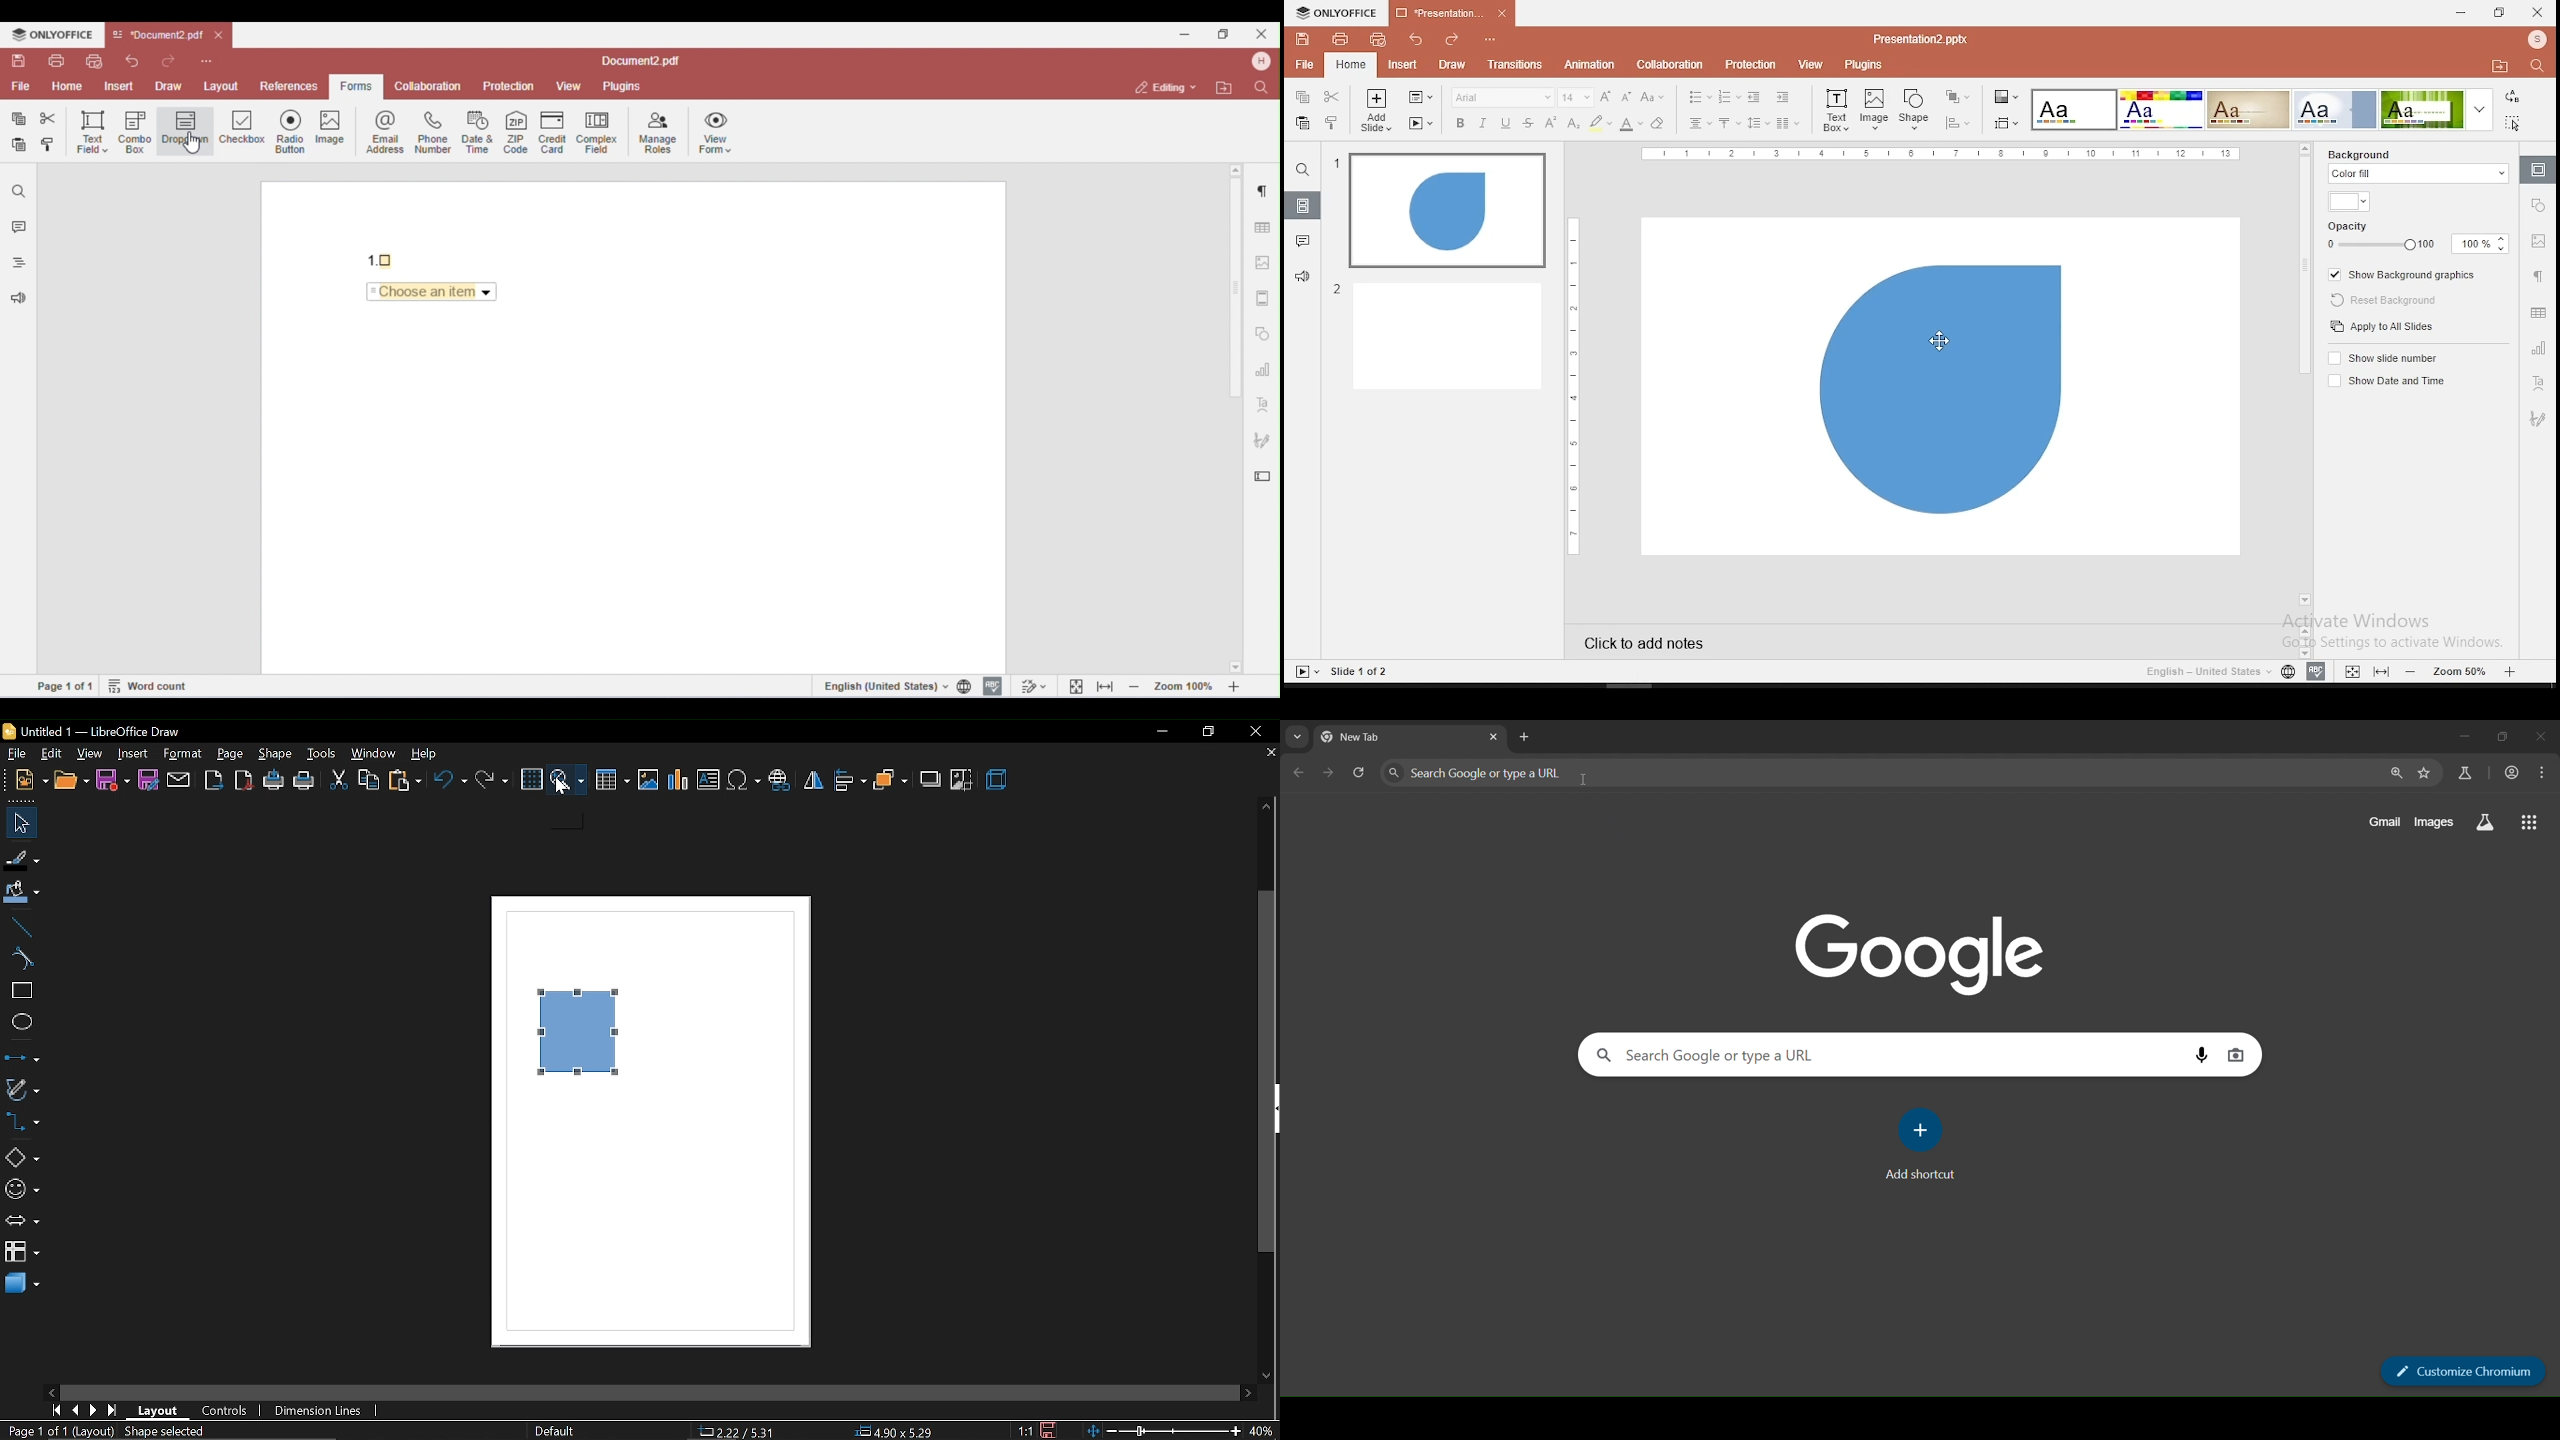 Image resolution: width=2576 pixels, height=1456 pixels. What do you see at coordinates (1810, 64) in the screenshot?
I see `view` at bounding box center [1810, 64].